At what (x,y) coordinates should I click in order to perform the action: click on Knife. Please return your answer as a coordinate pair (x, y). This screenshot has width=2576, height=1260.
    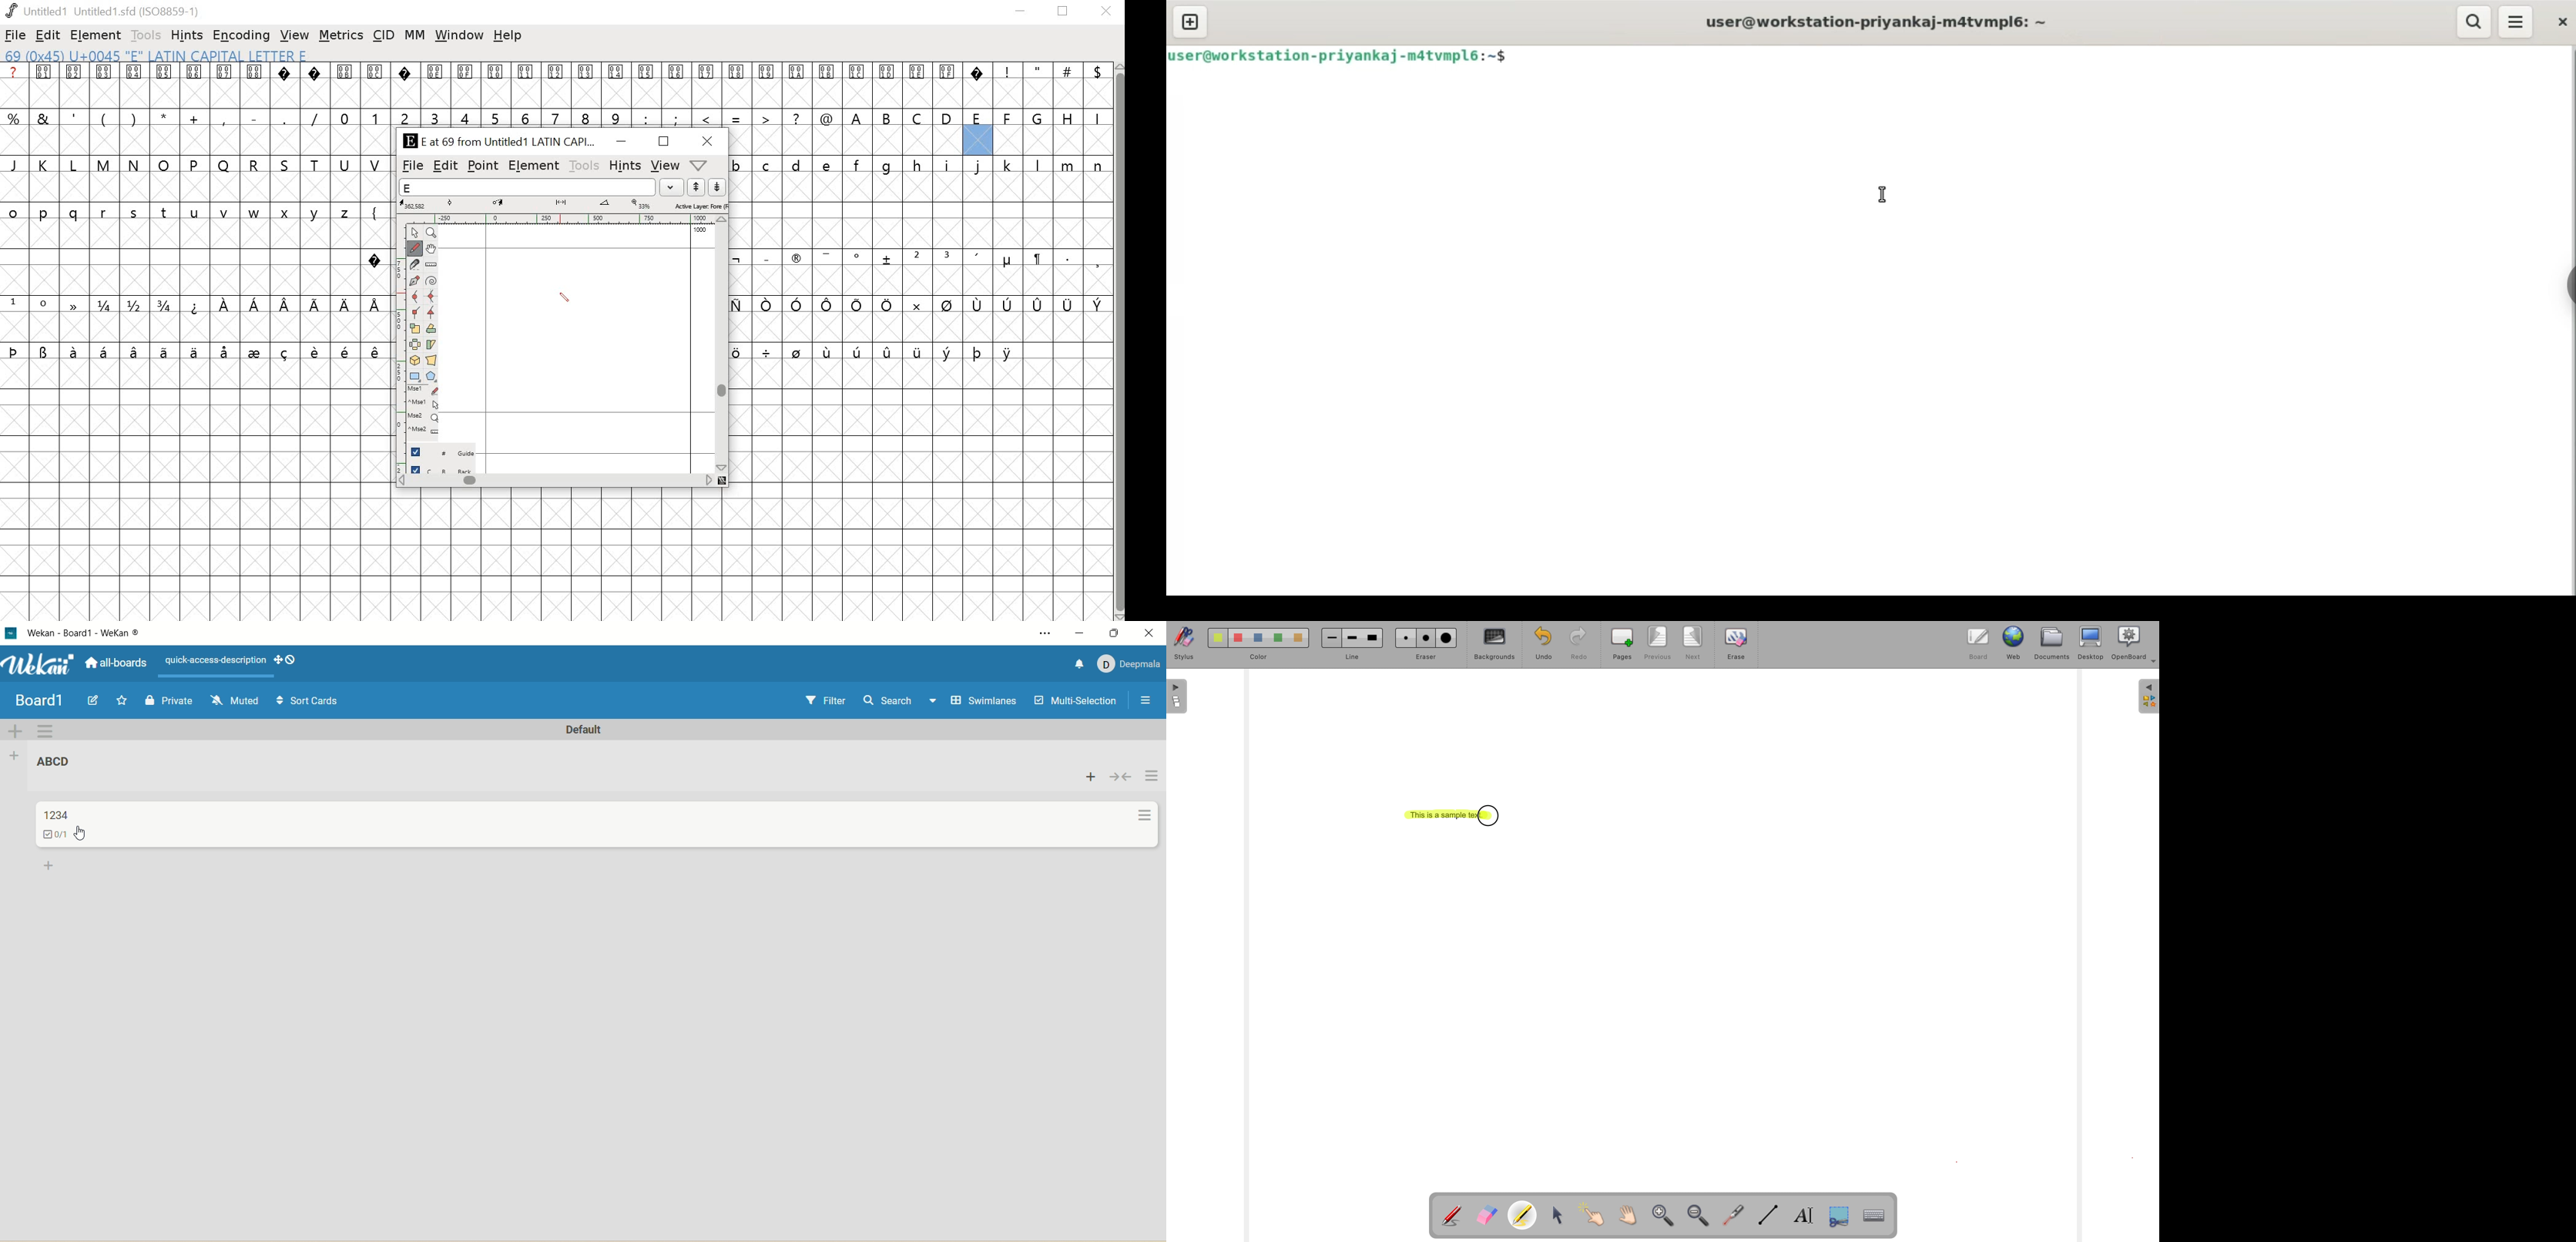
    Looking at the image, I should click on (416, 264).